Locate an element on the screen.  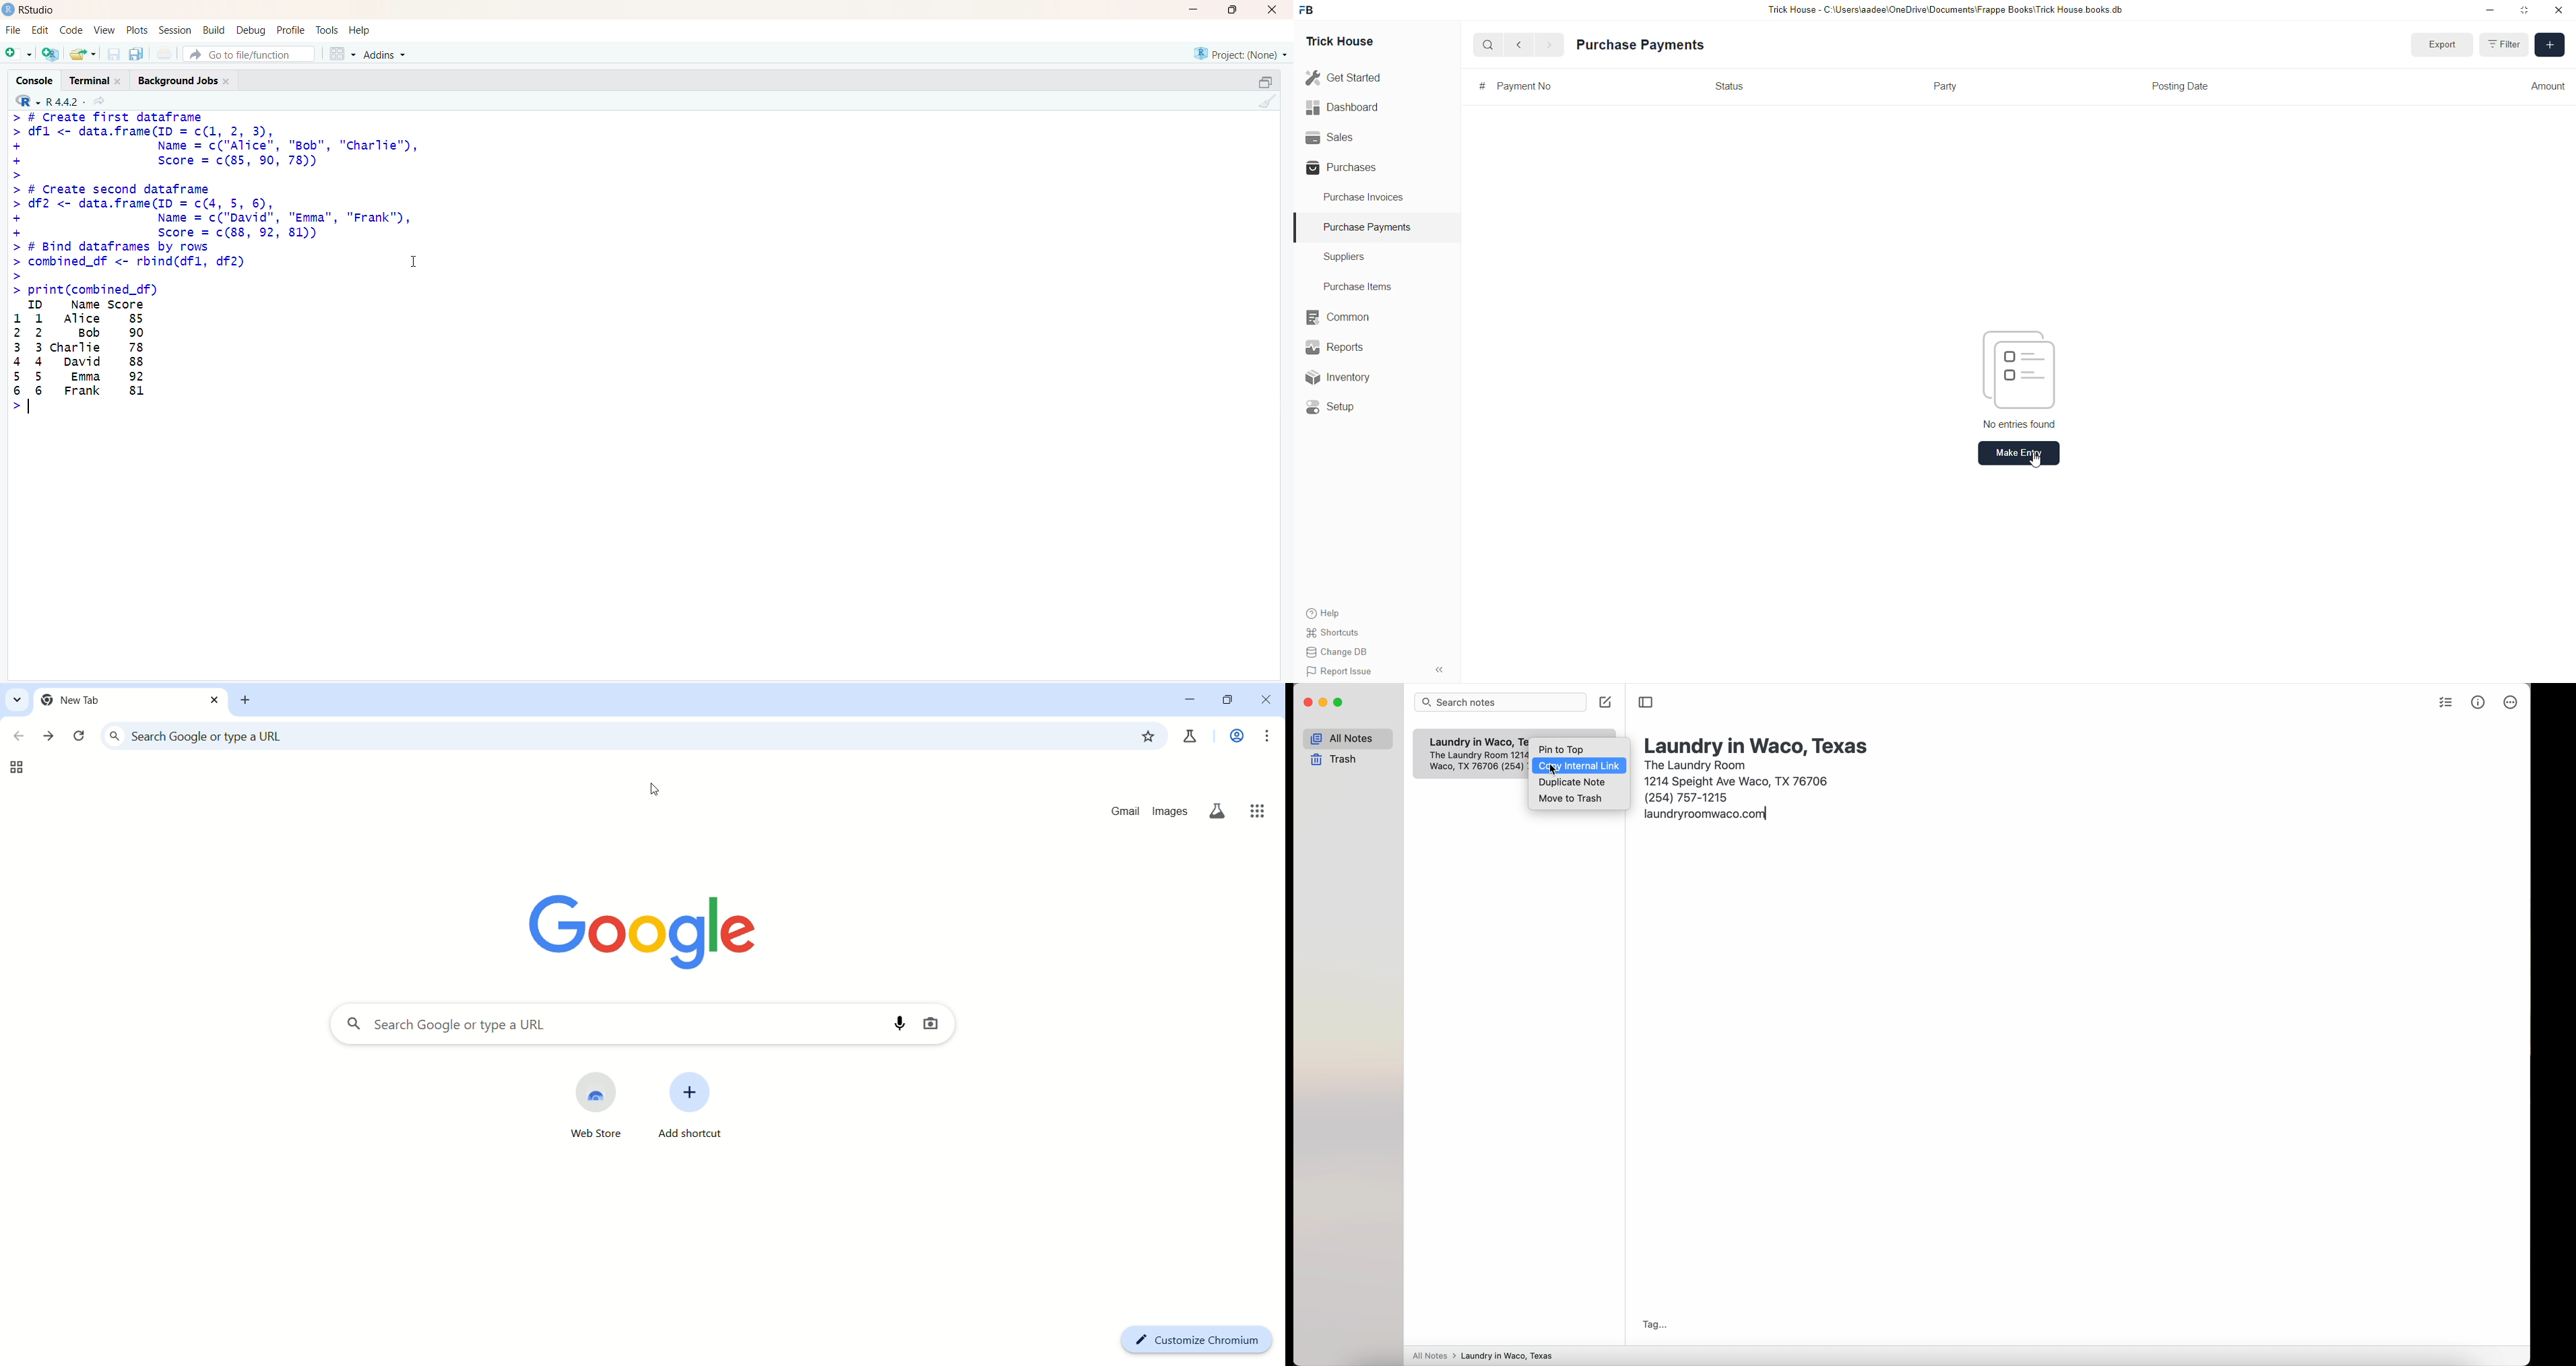
create project is located at coordinates (51, 53).